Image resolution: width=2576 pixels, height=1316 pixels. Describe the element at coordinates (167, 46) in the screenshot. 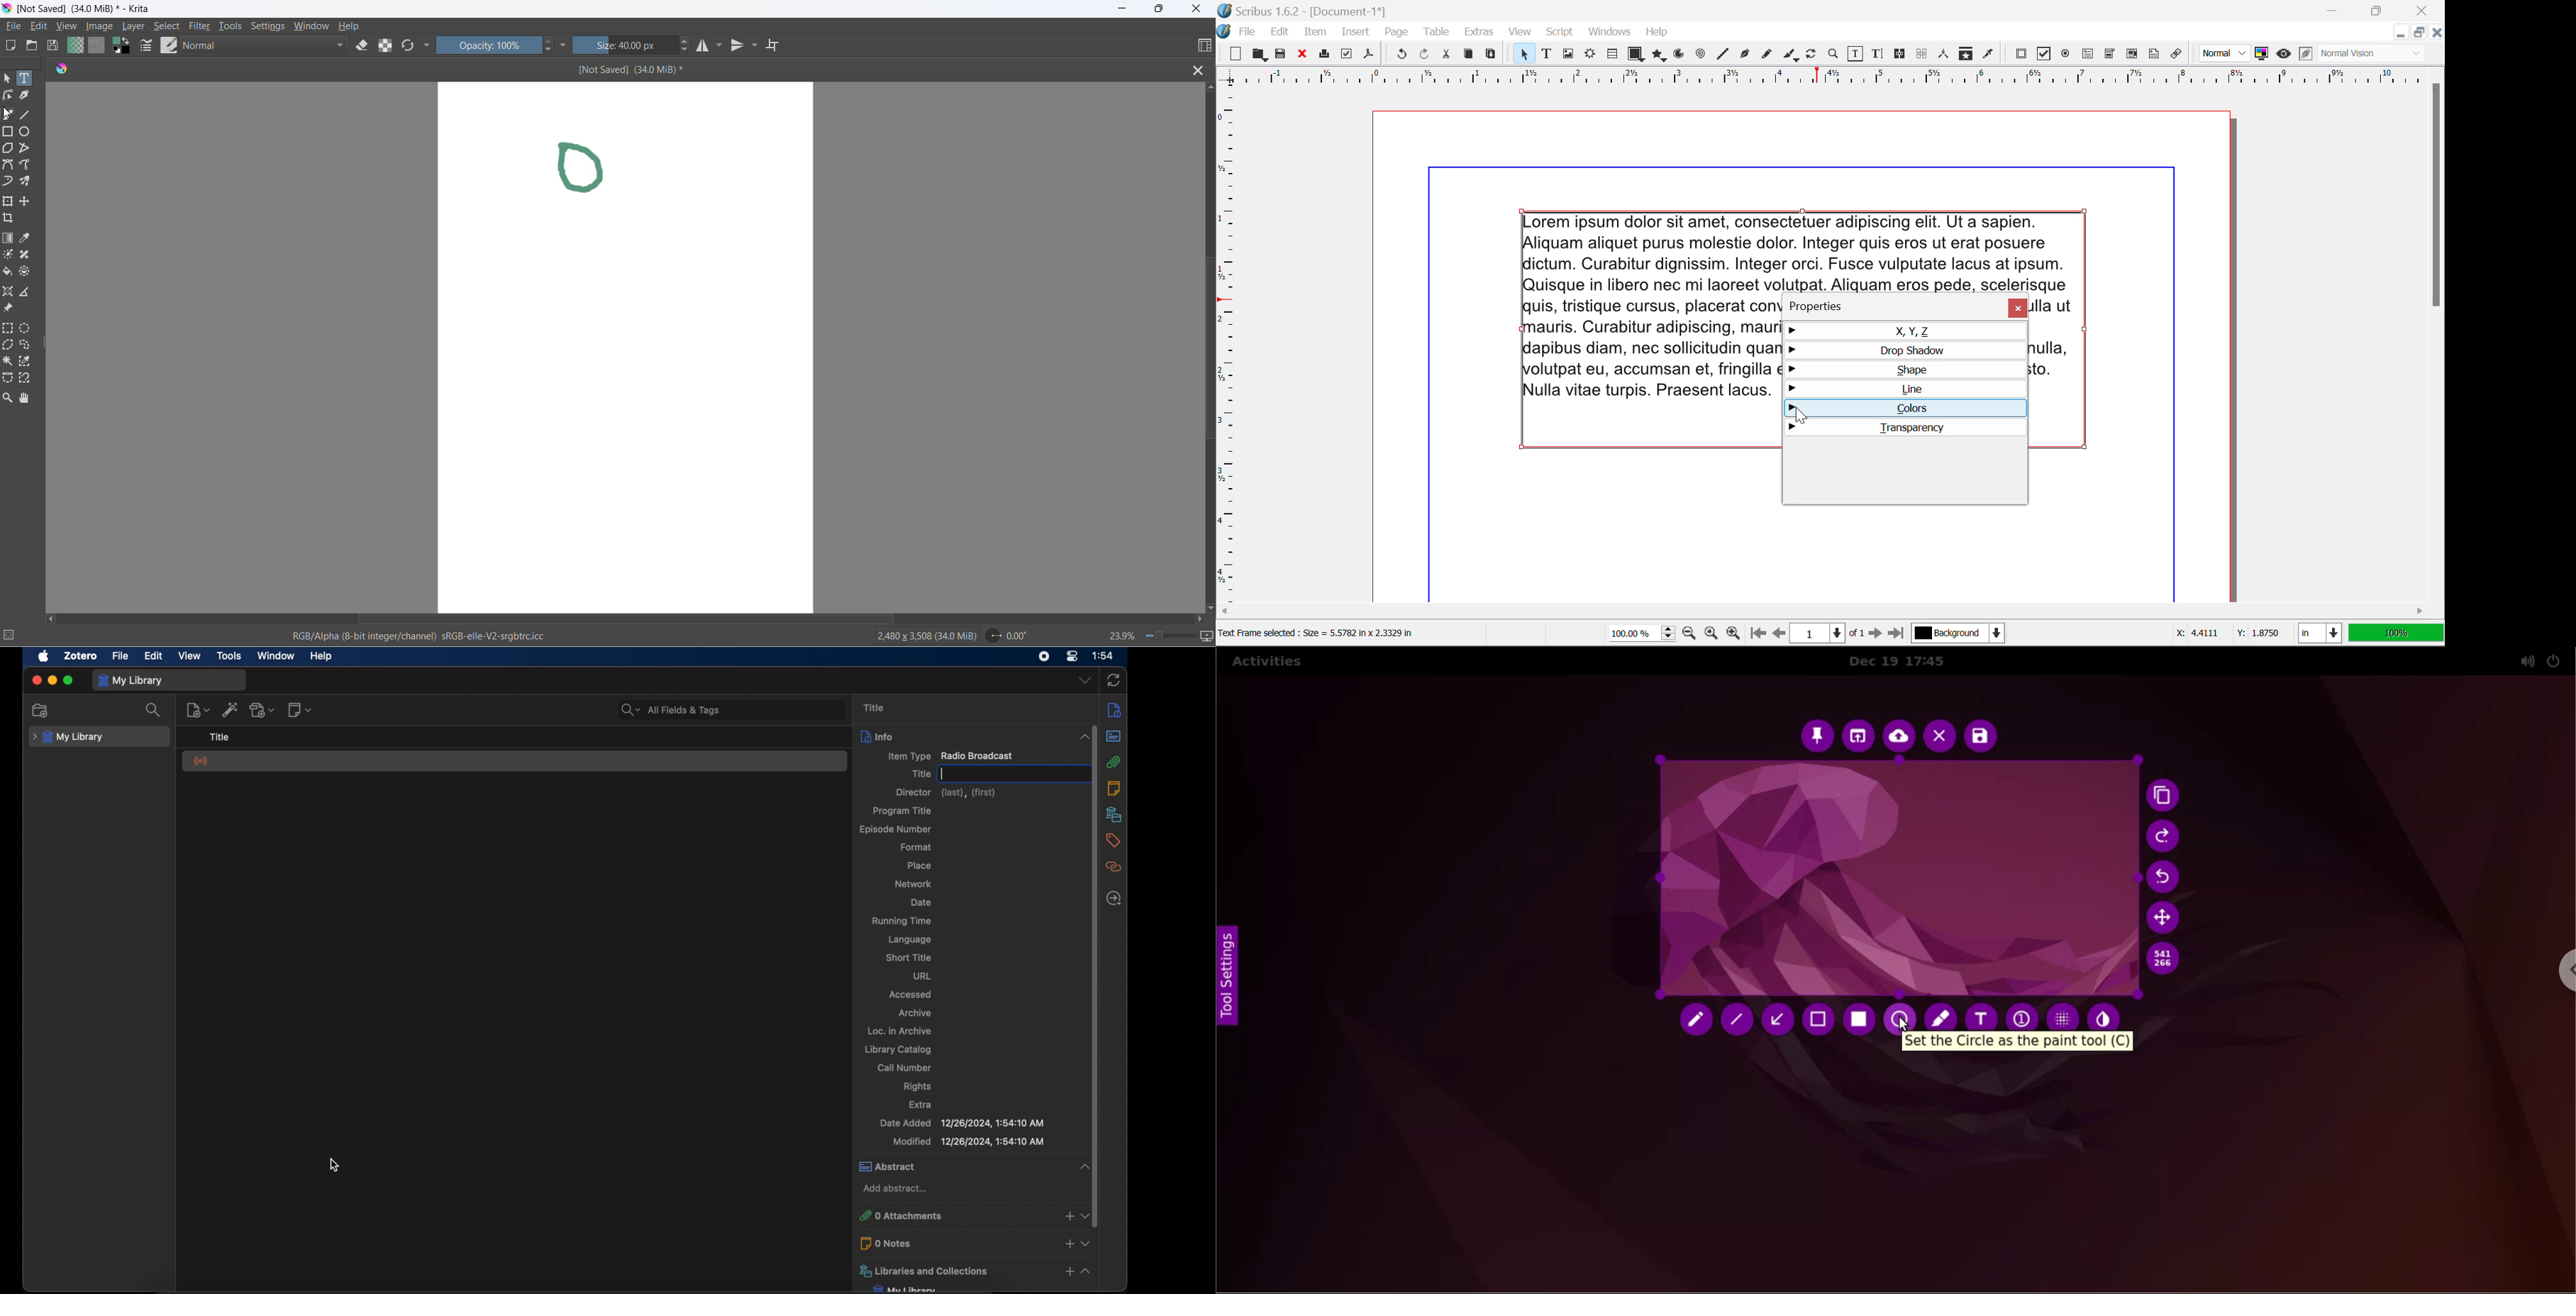

I see `brush presets` at that location.